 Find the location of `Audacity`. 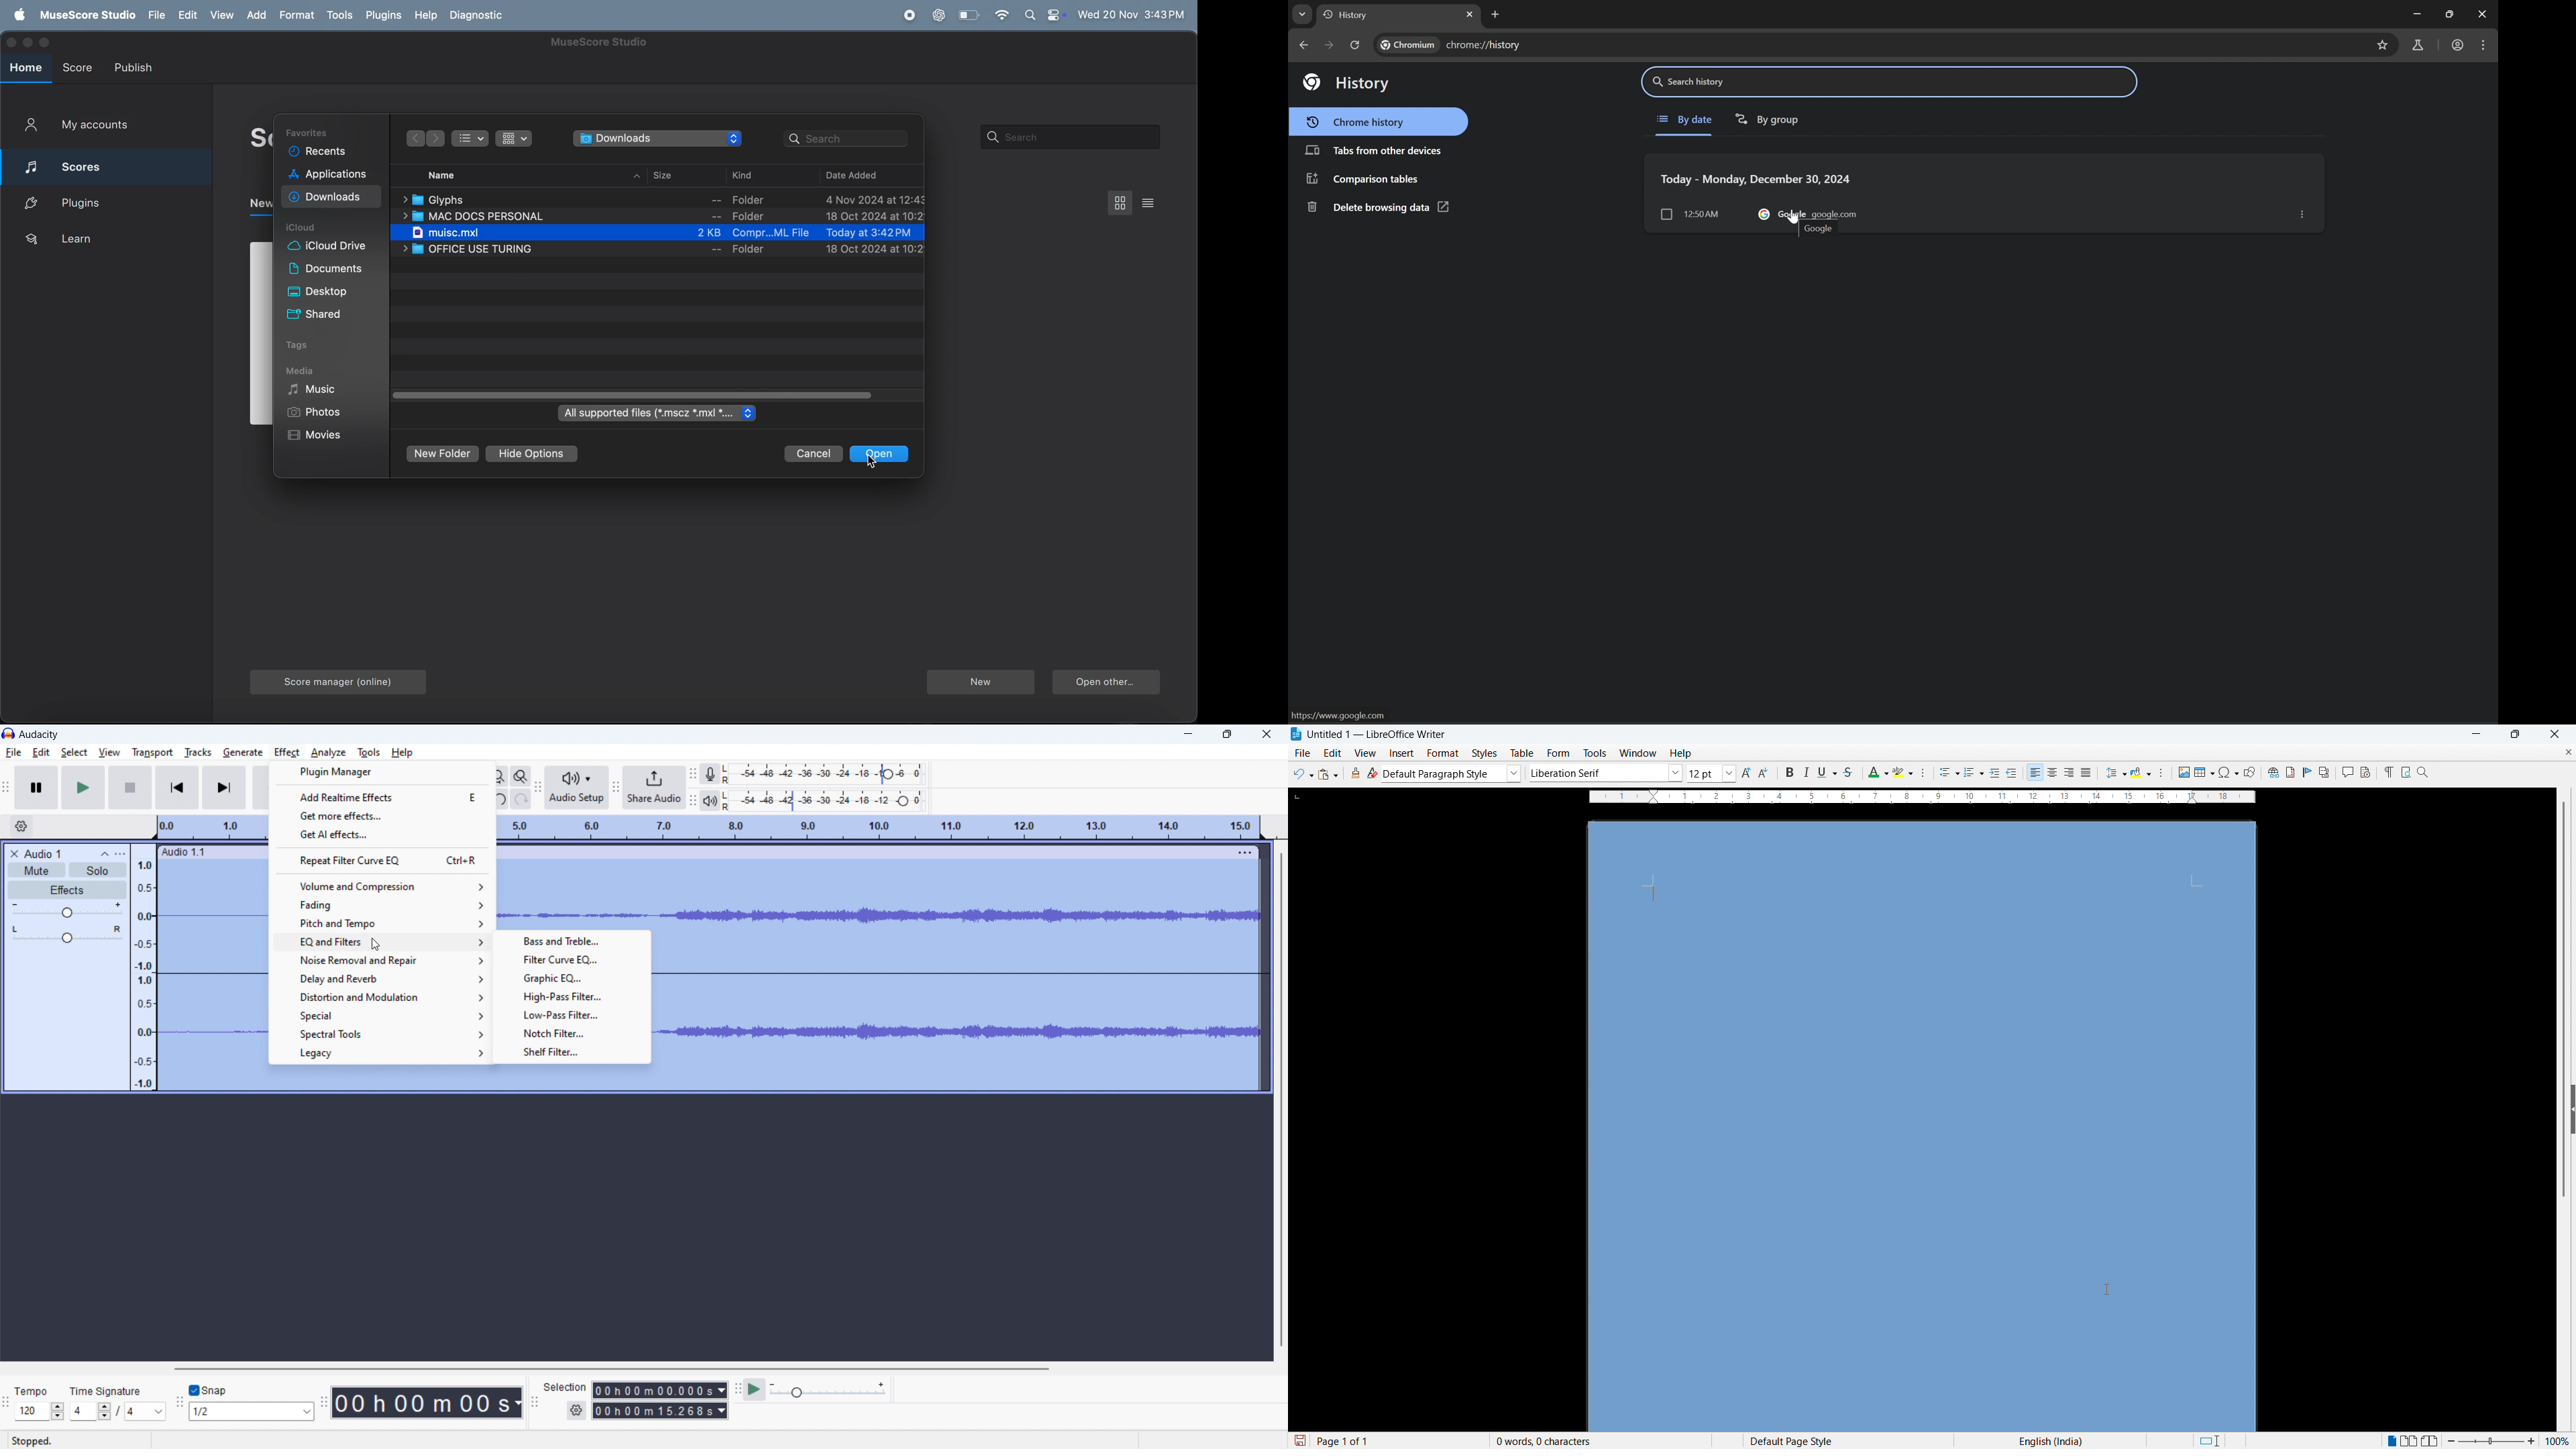

Audacity is located at coordinates (40, 735).